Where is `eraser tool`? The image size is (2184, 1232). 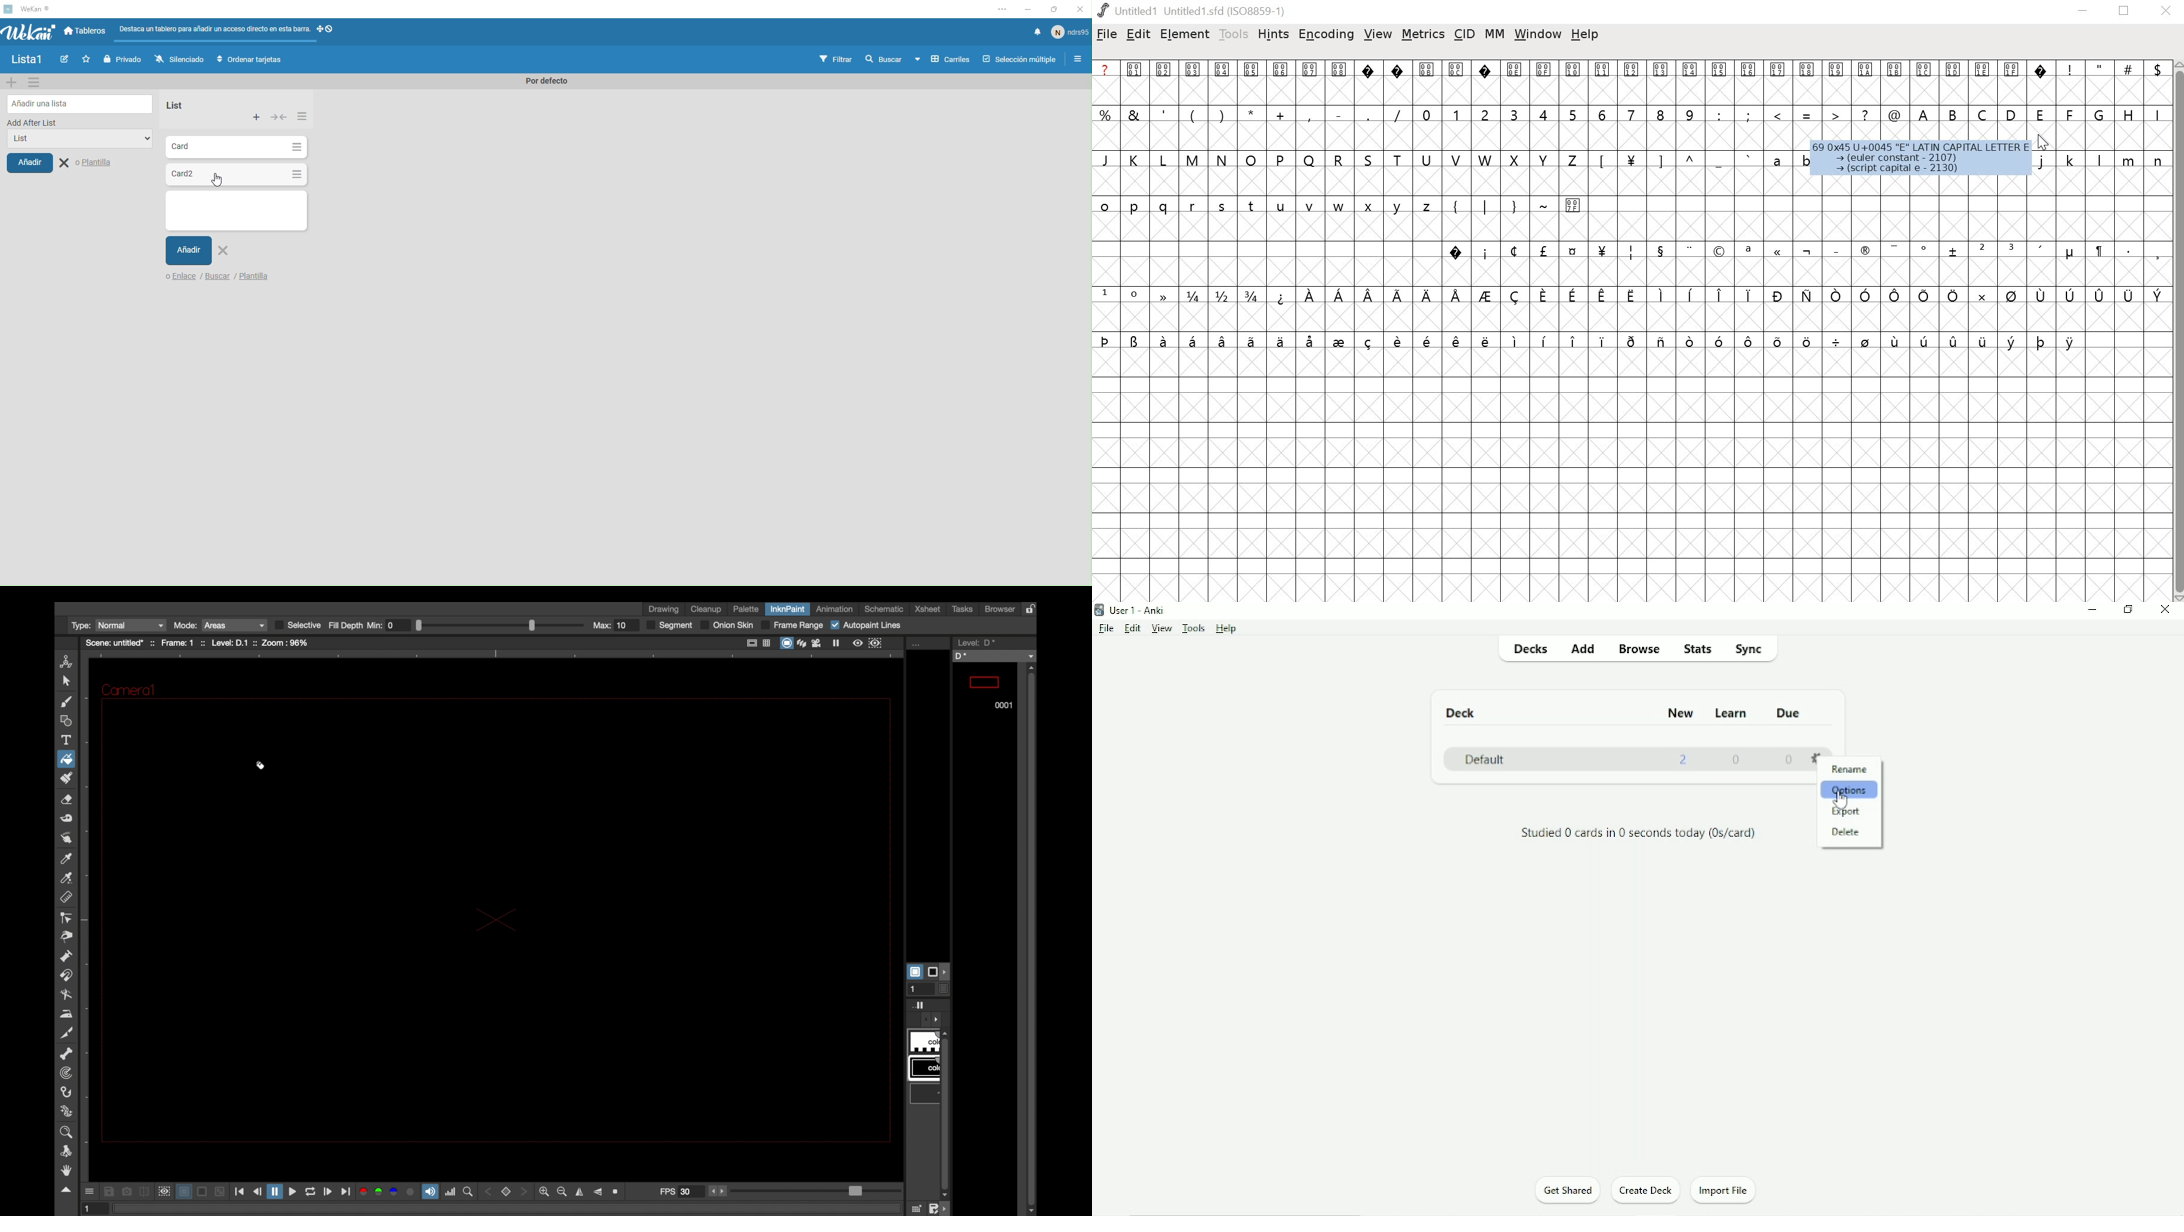
eraser tool is located at coordinates (66, 800).